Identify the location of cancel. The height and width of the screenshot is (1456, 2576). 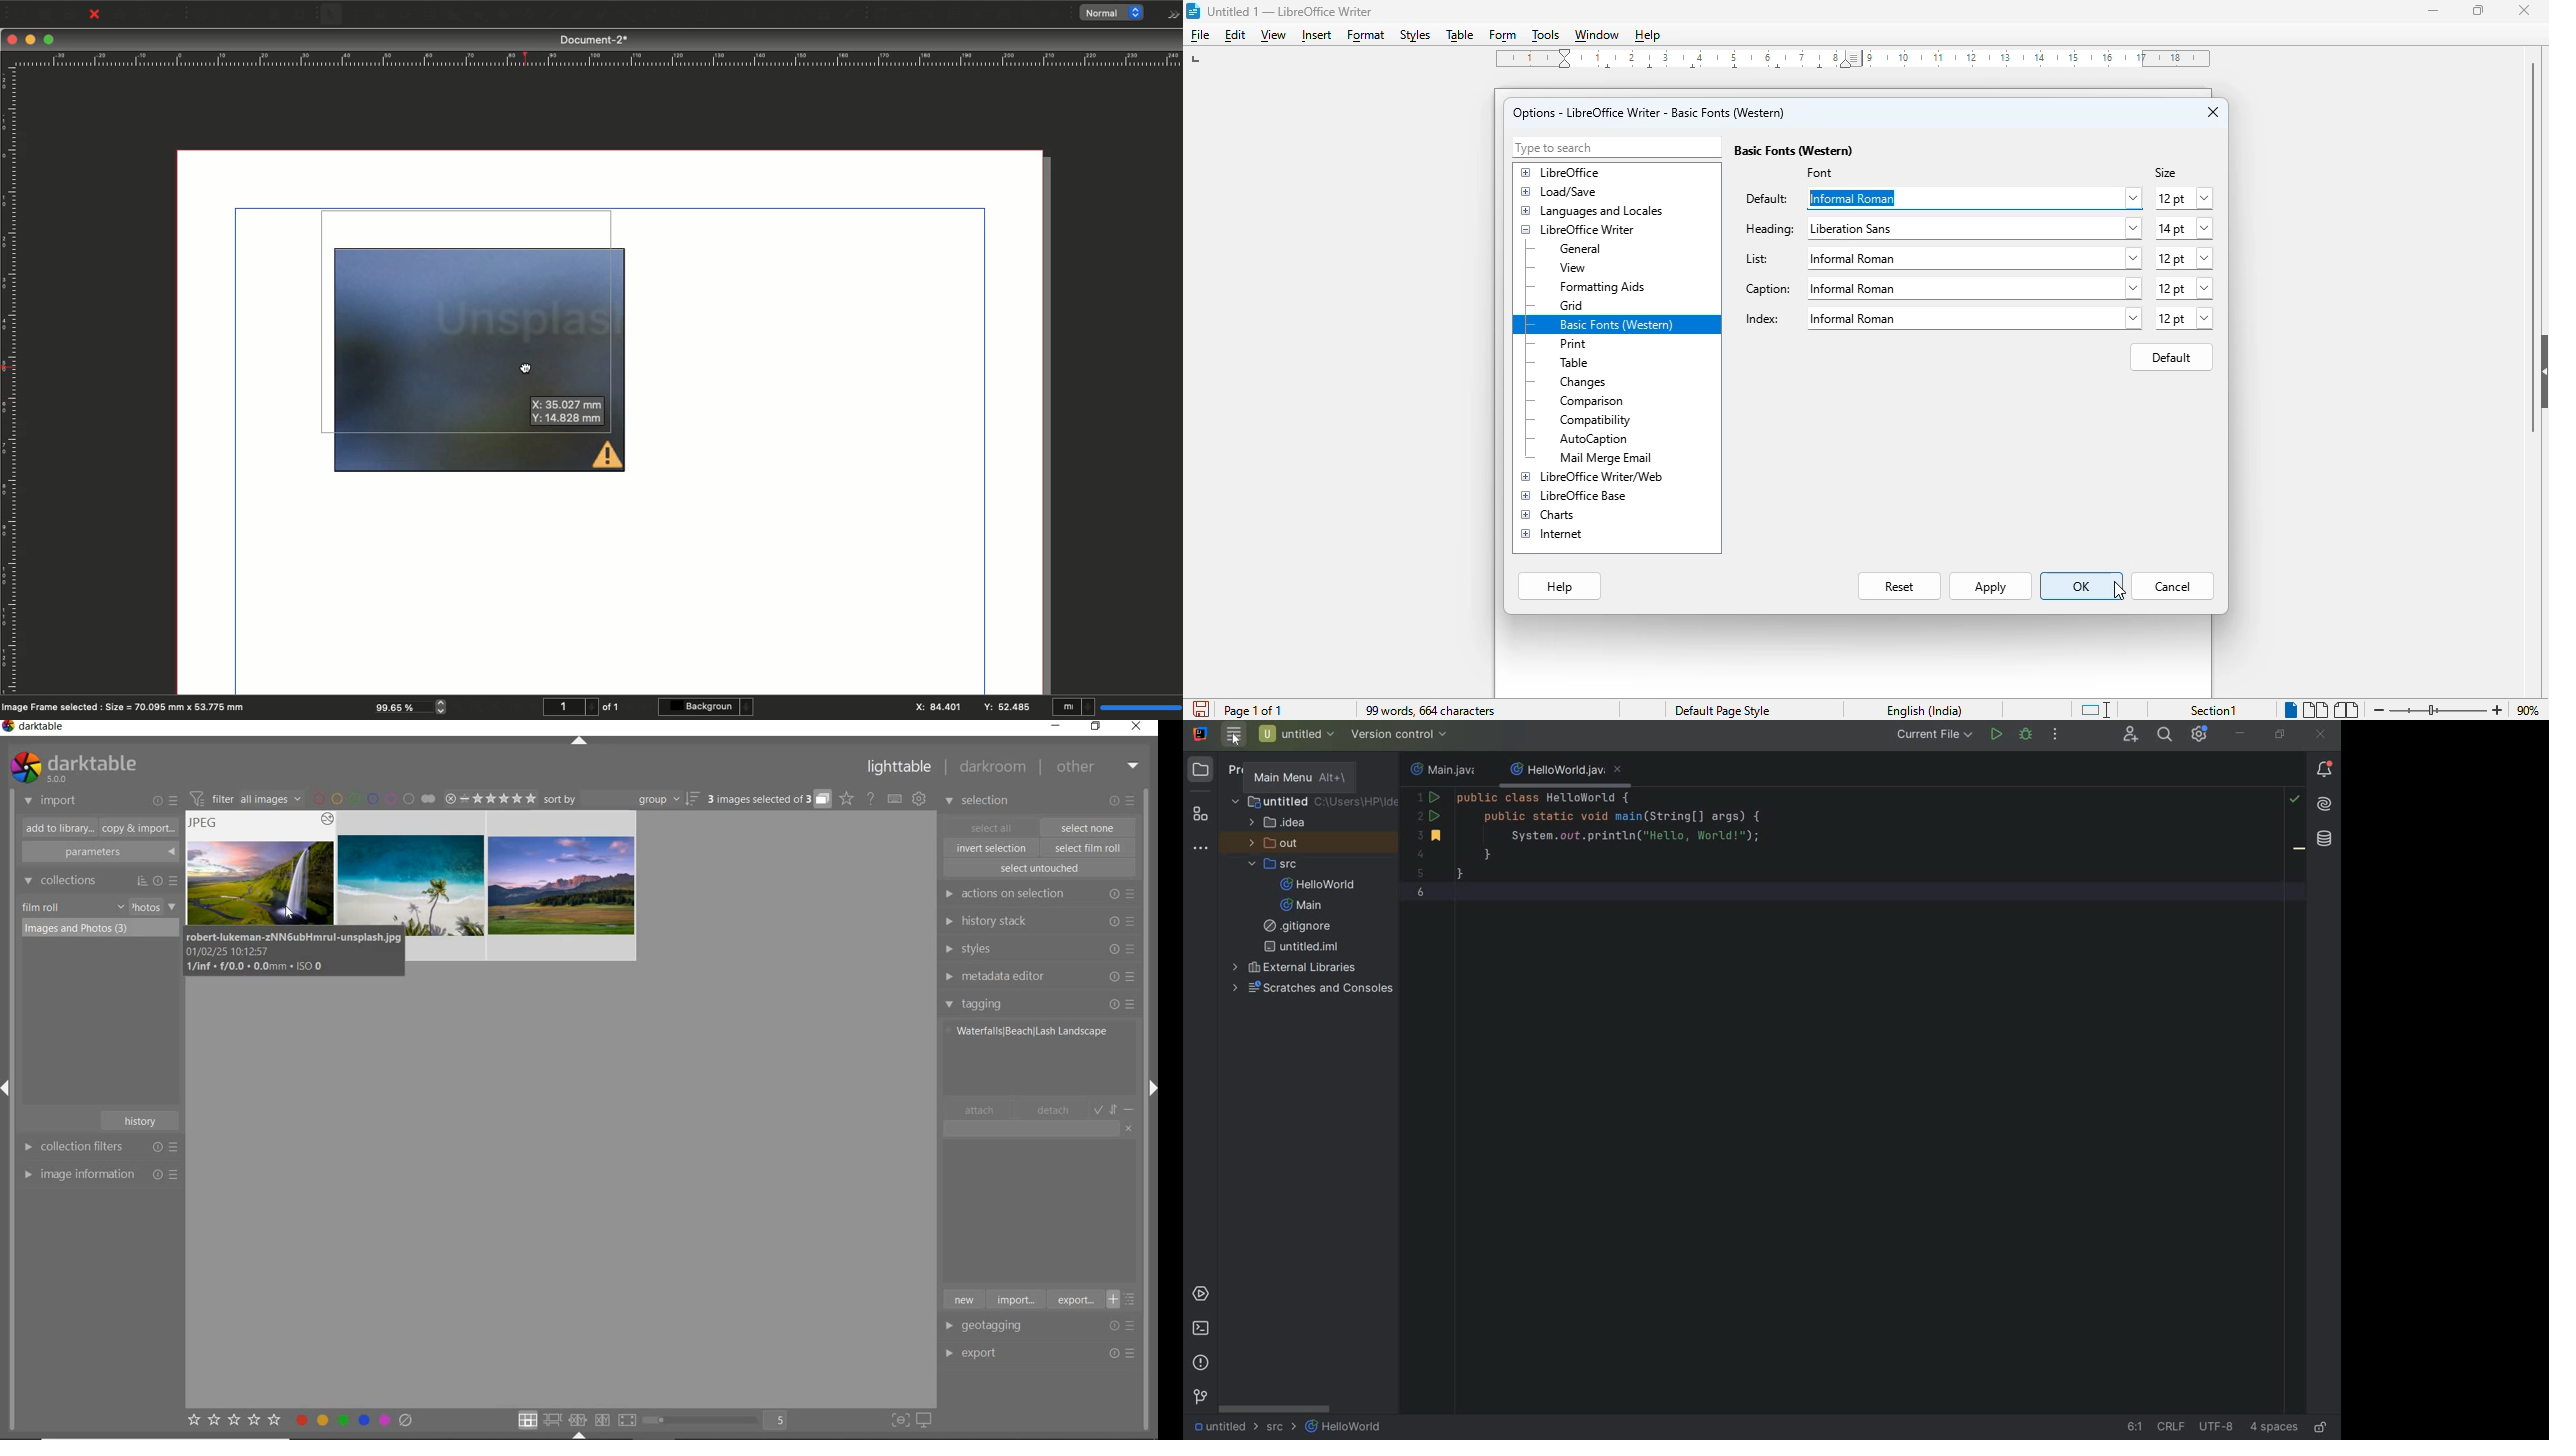
(2172, 586).